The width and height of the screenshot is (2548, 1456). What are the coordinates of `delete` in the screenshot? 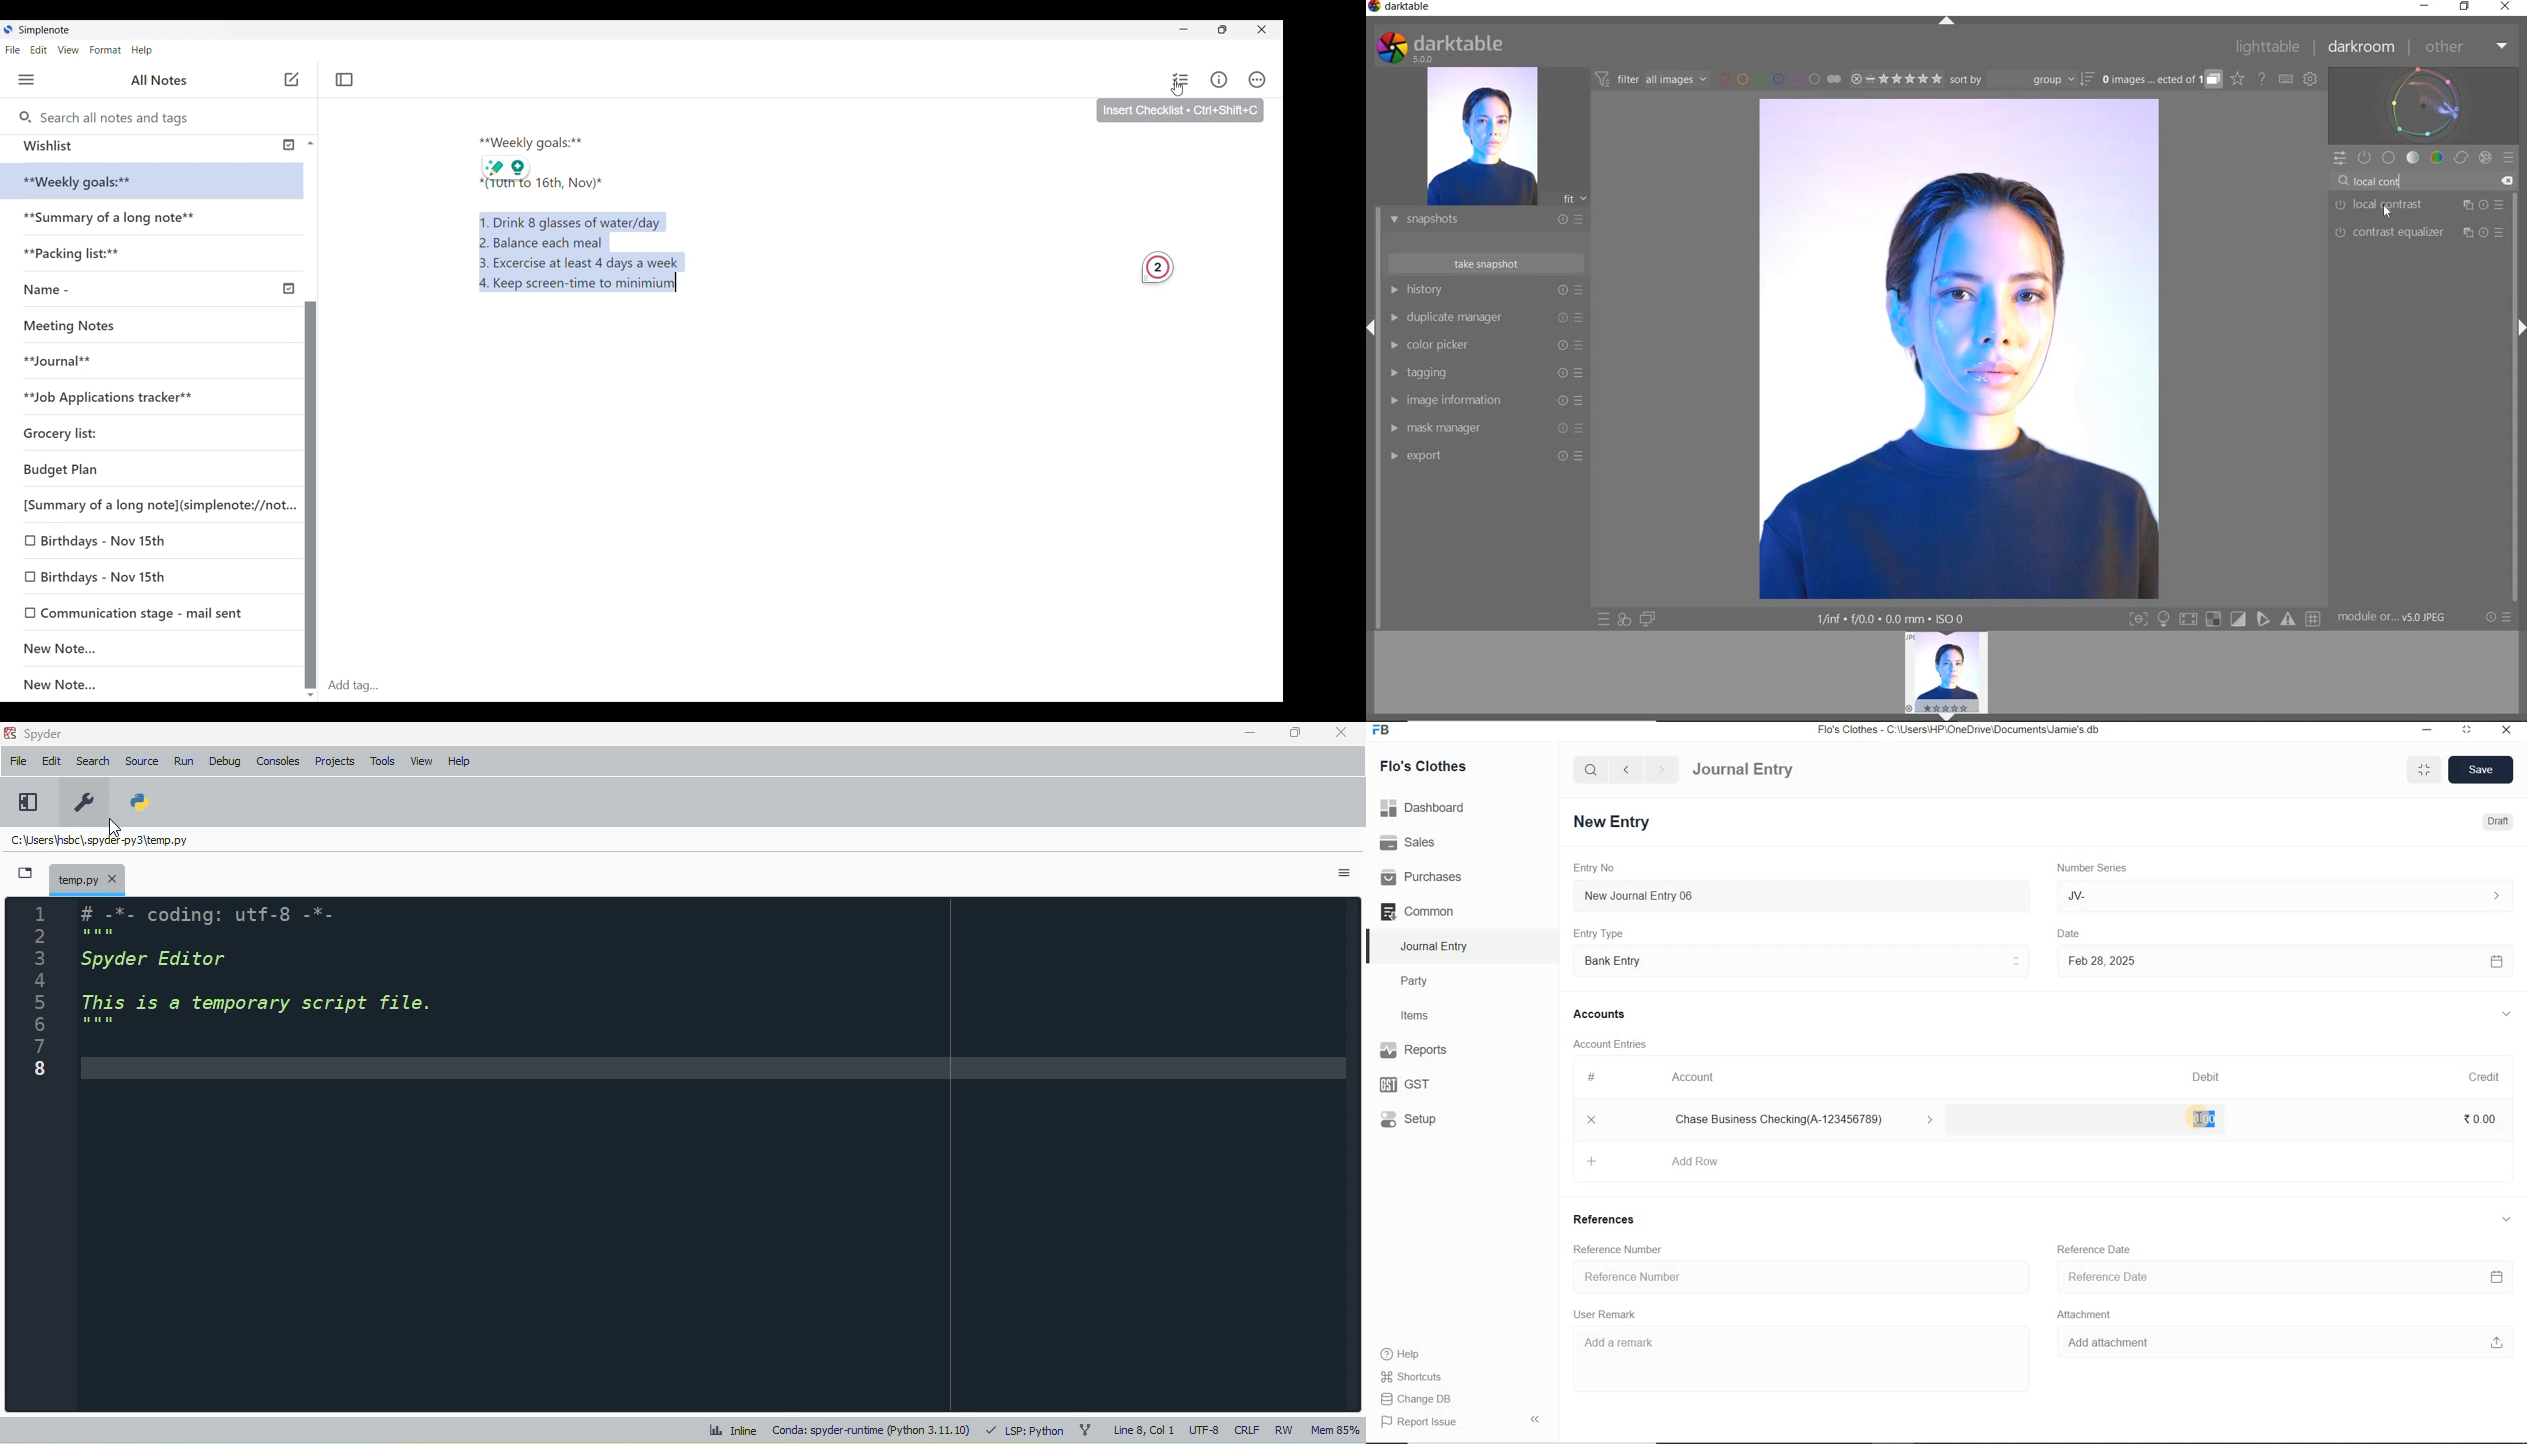 It's located at (1592, 1121).